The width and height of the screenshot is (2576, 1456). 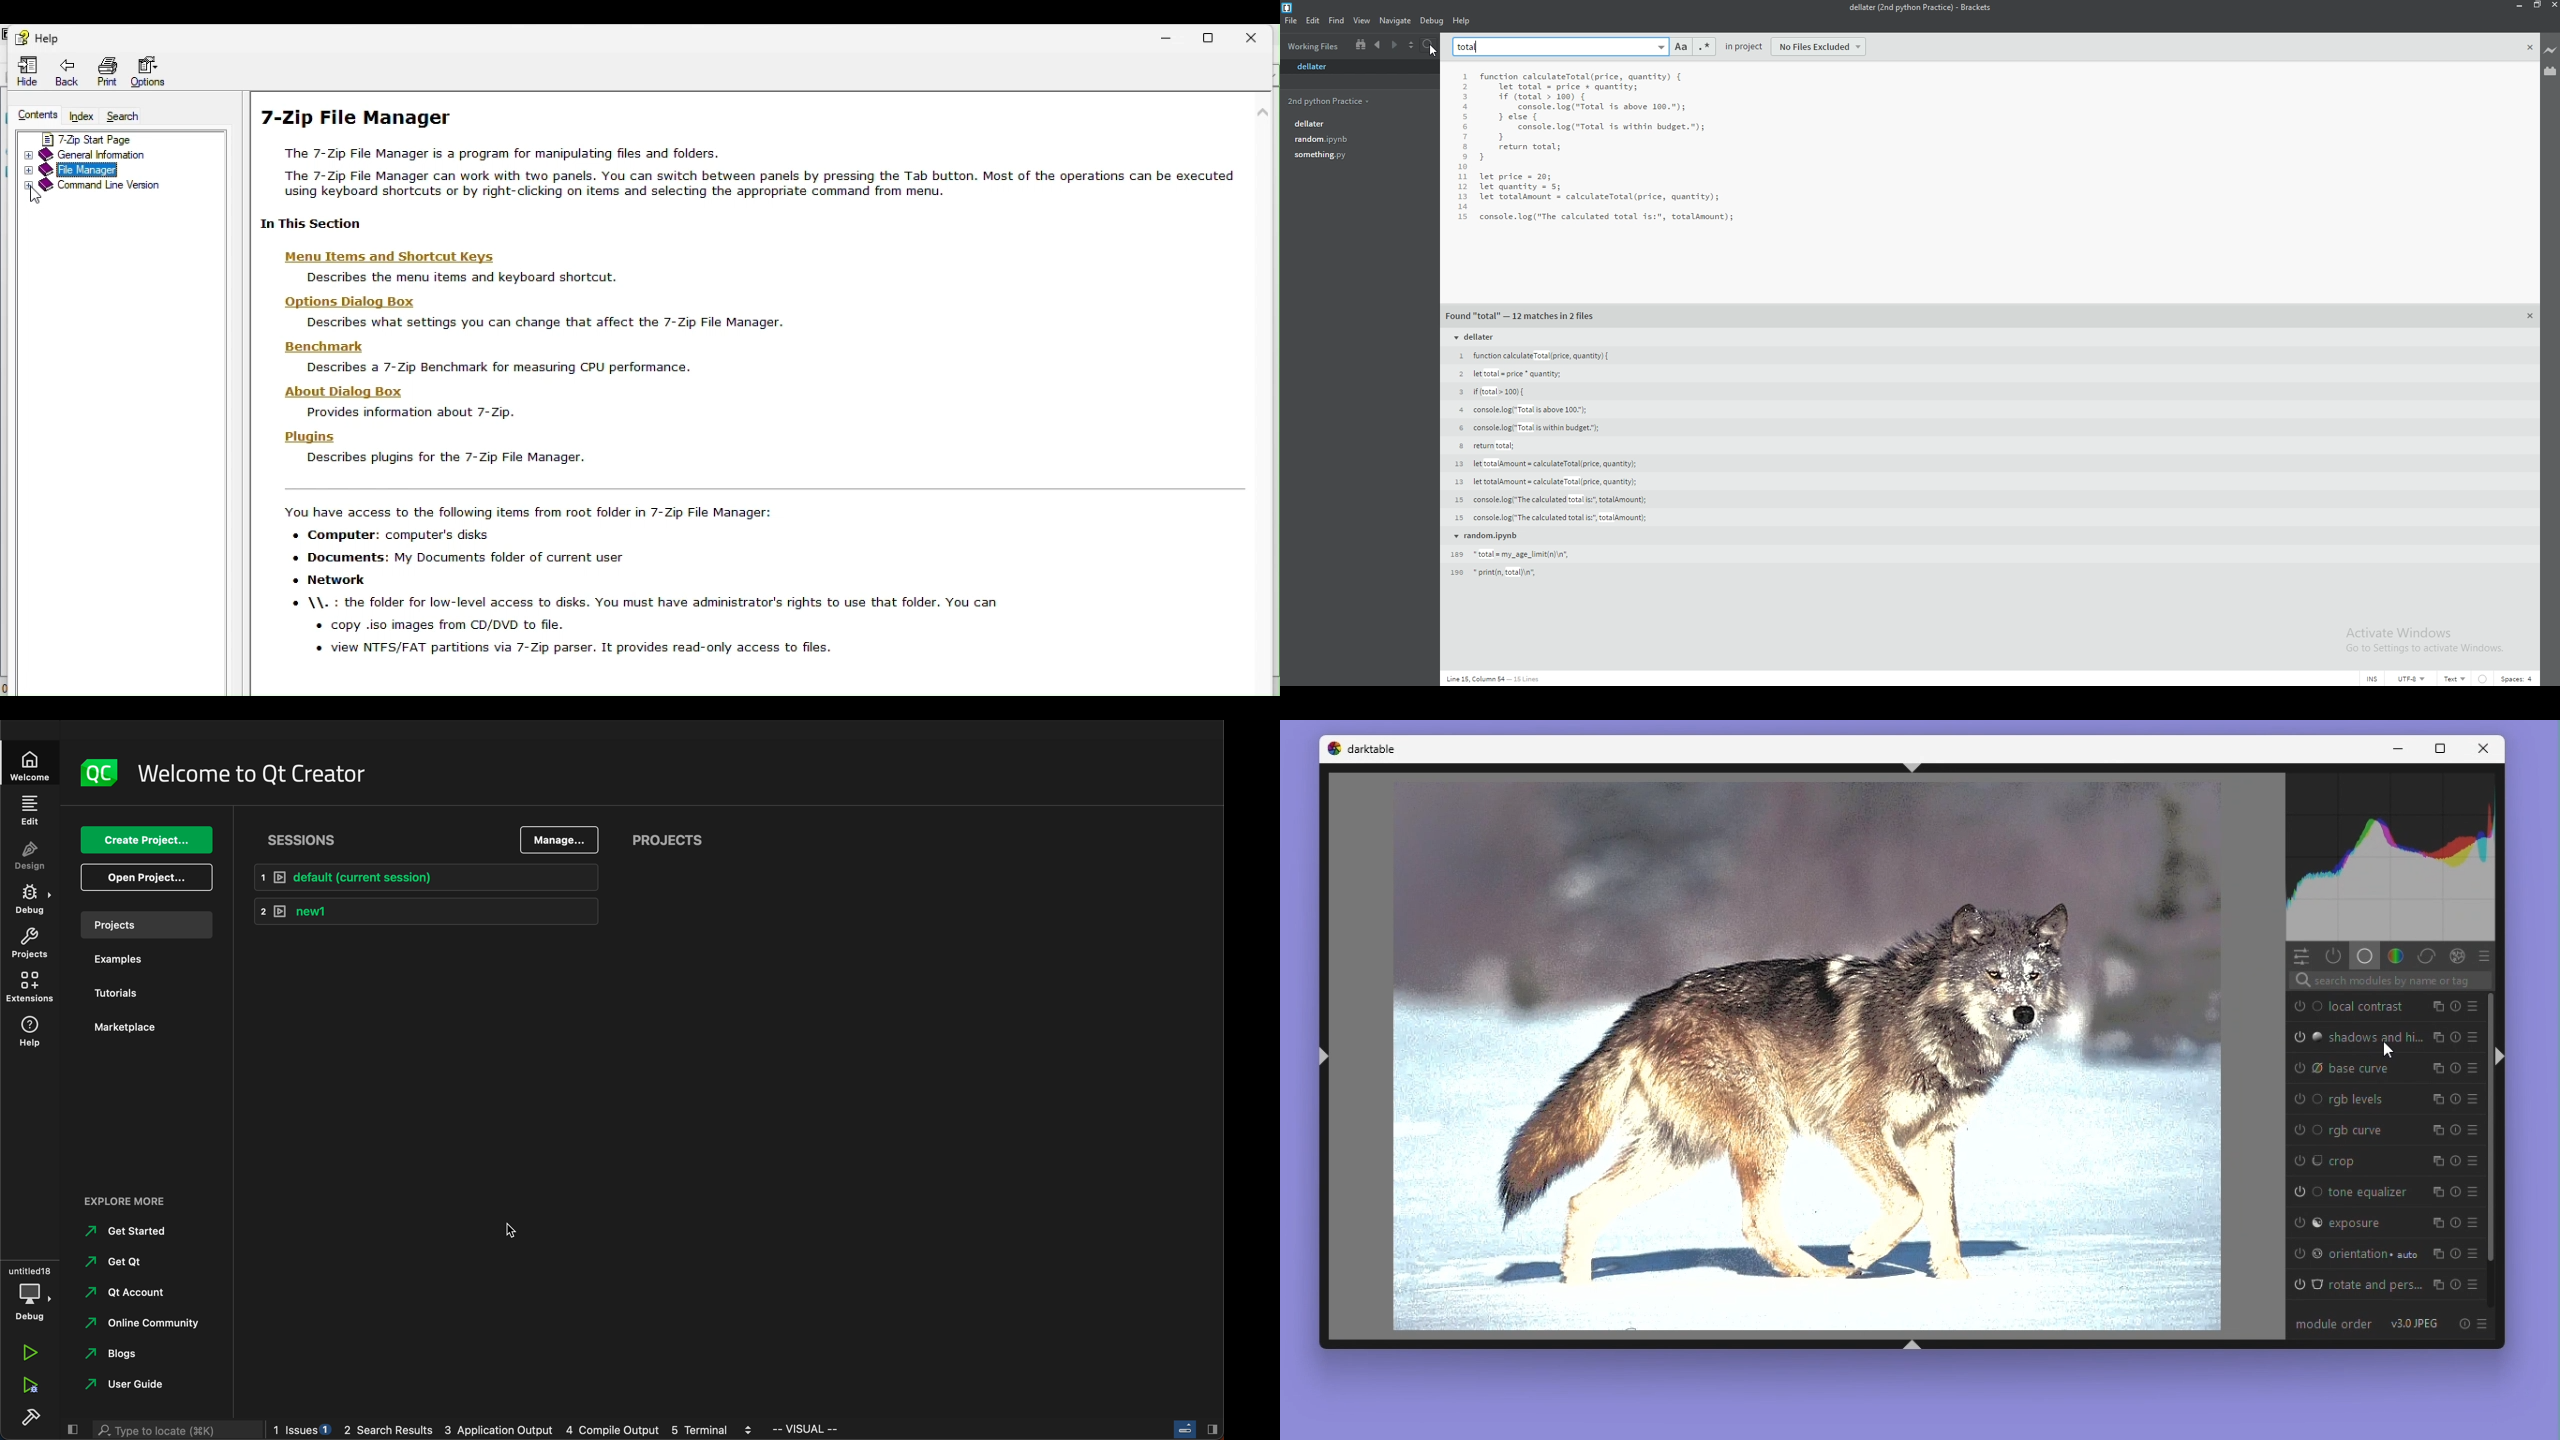 What do you see at coordinates (2472, 1070) in the screenshot?
I see `presets` at bounding box center [2472, 1070].